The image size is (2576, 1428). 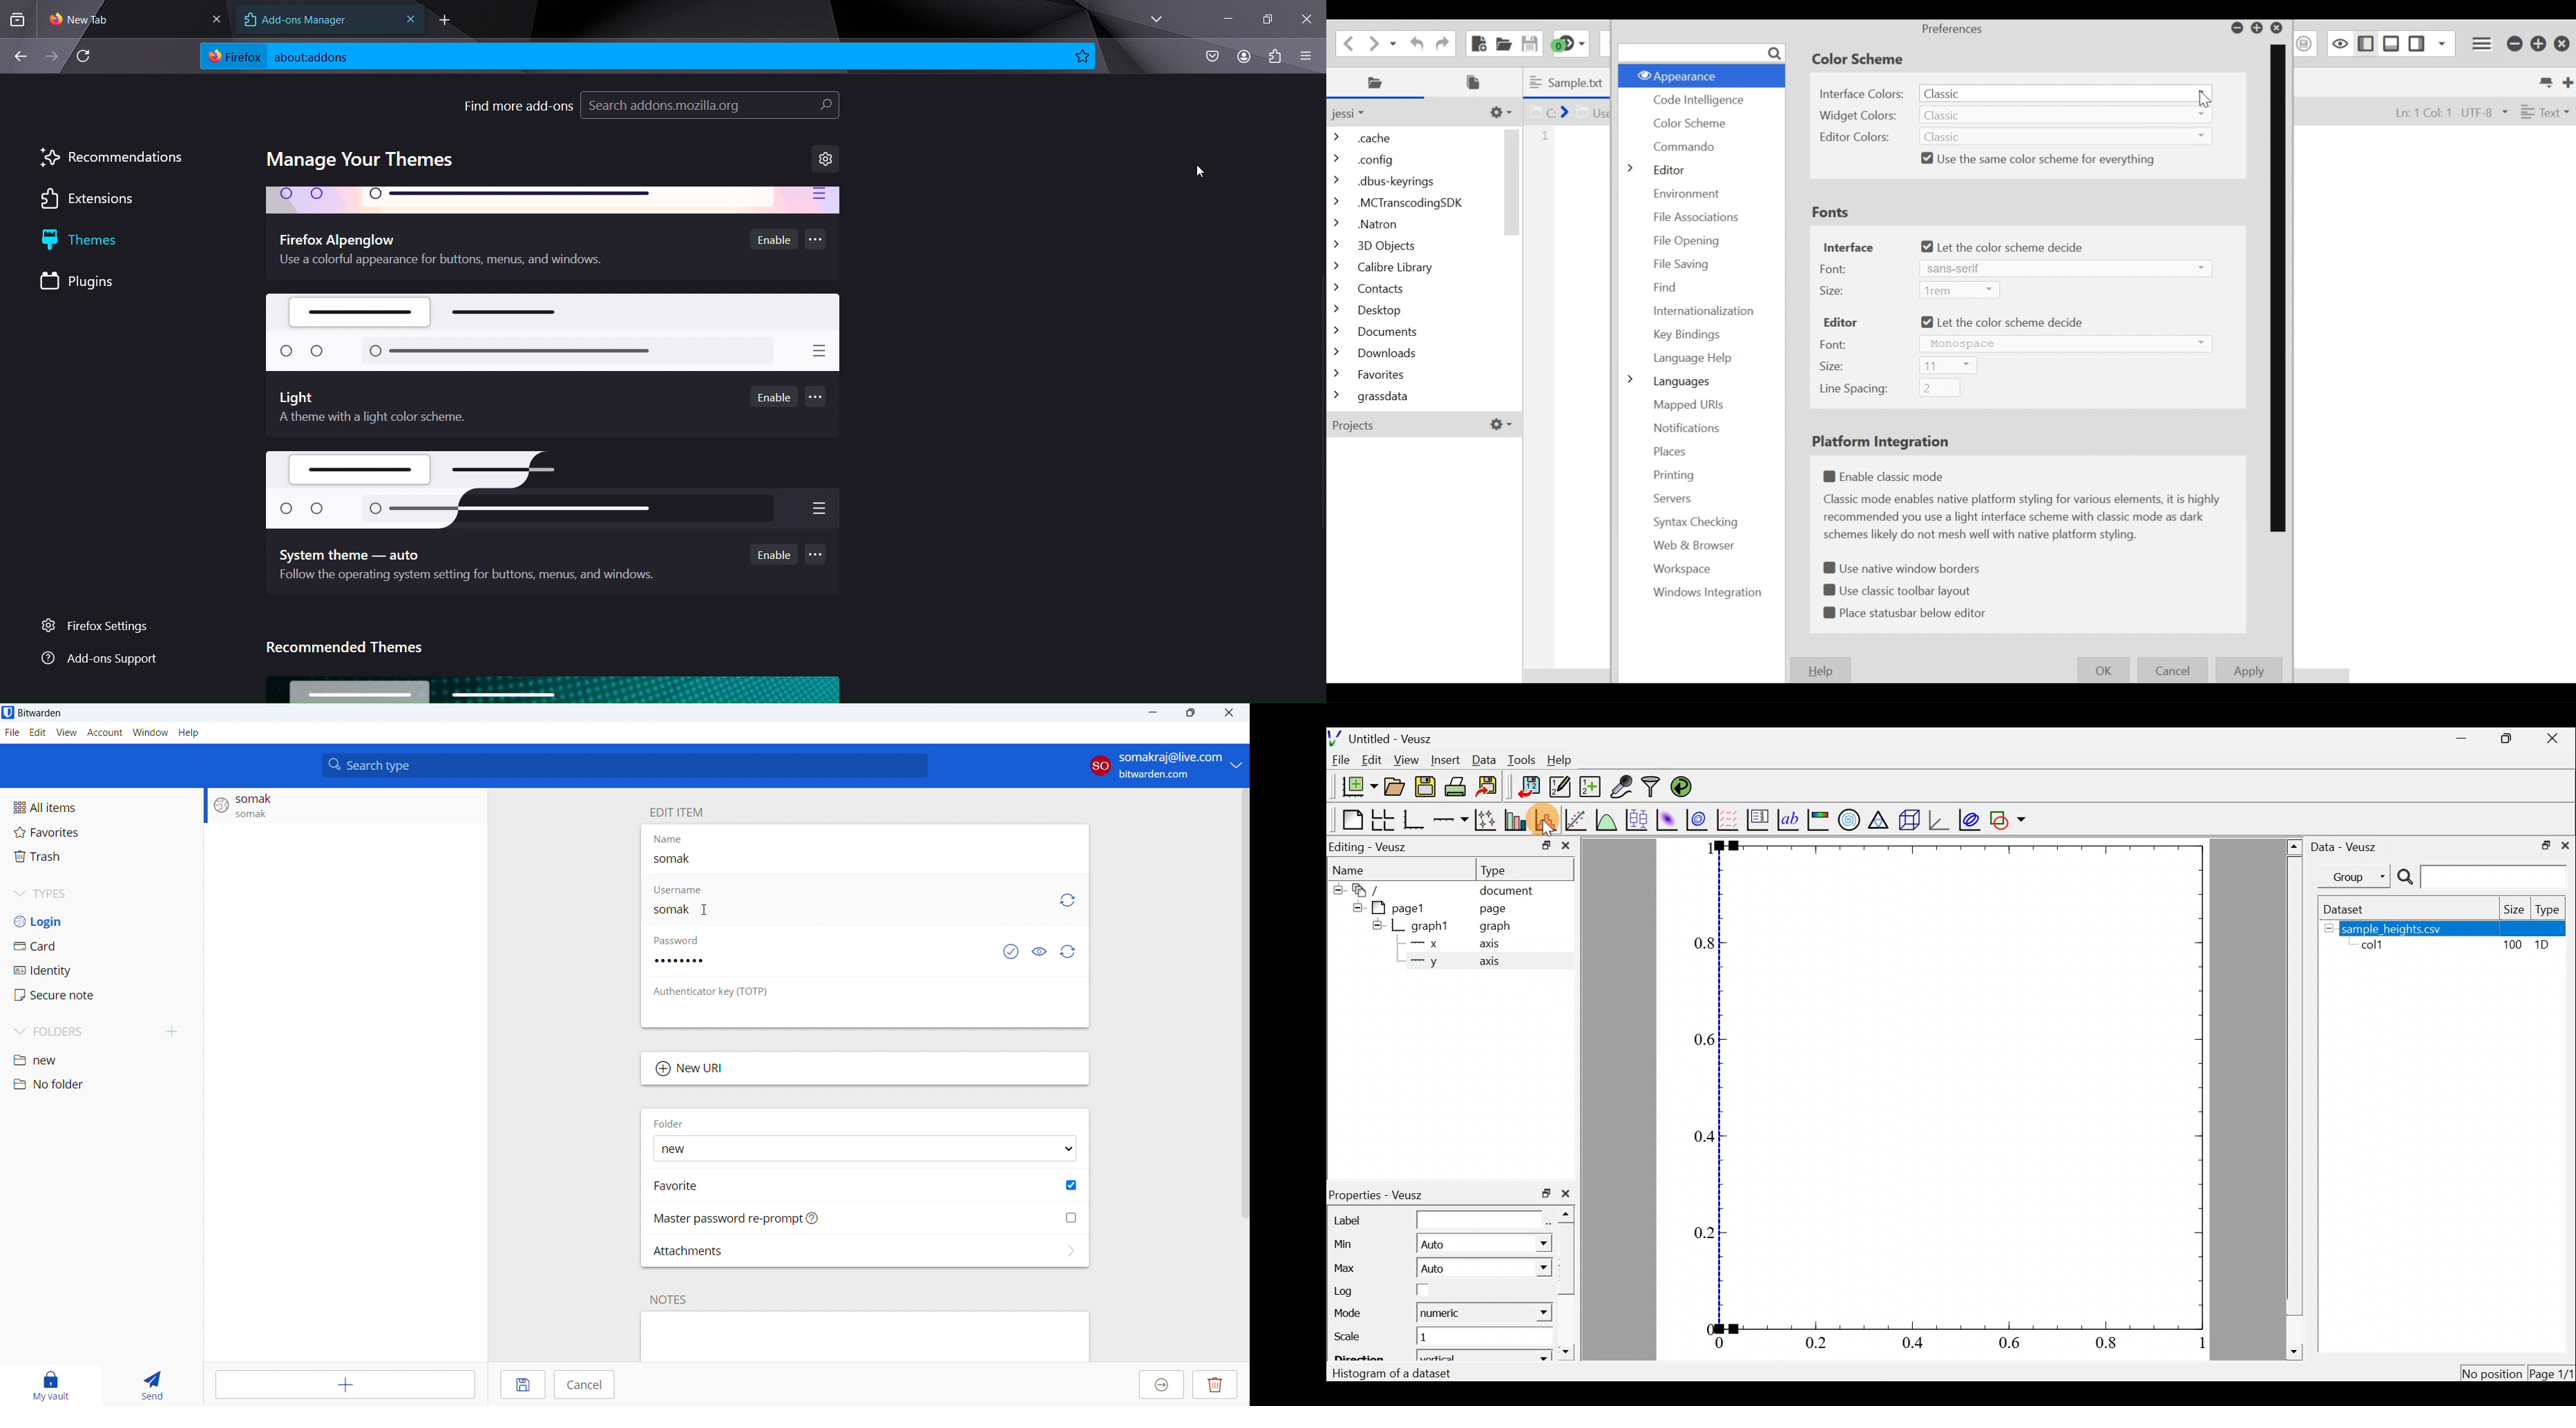 What do you see at coordinates (1273, 55) in the screenshot?
I see `extensions` at bounding box center [1273, 55].